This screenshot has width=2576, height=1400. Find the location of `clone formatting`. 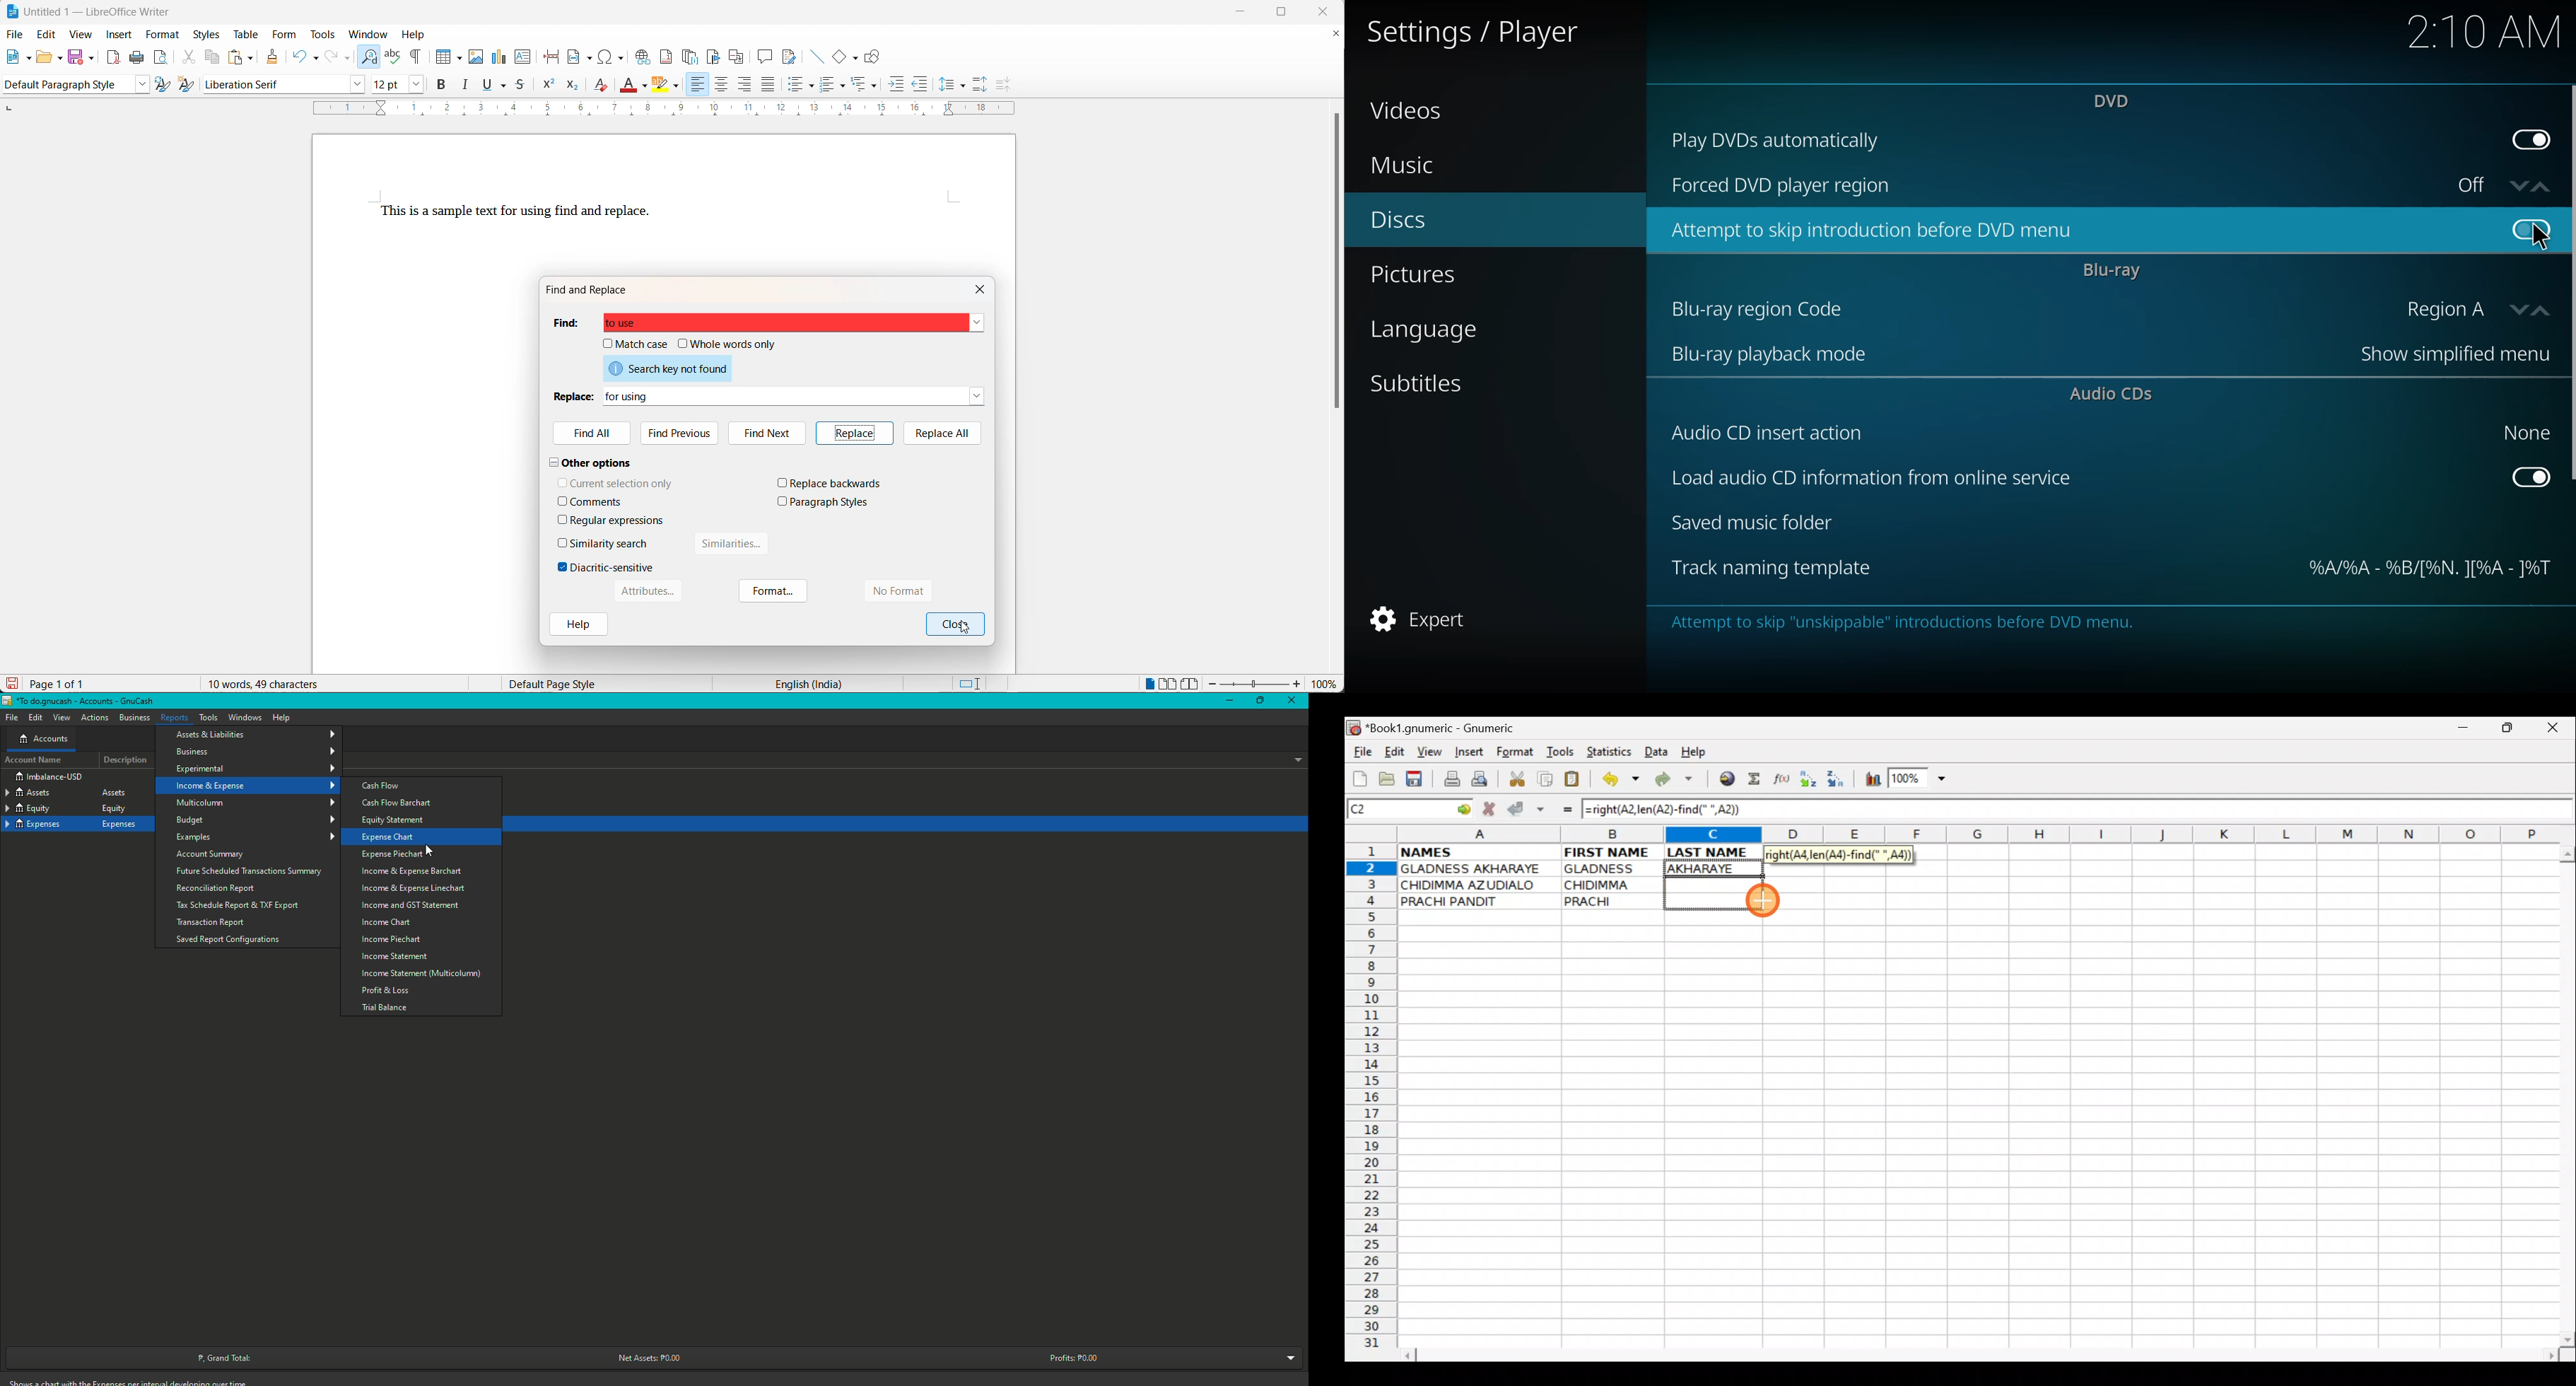

clone formatting is located at coordinates (274, 57).